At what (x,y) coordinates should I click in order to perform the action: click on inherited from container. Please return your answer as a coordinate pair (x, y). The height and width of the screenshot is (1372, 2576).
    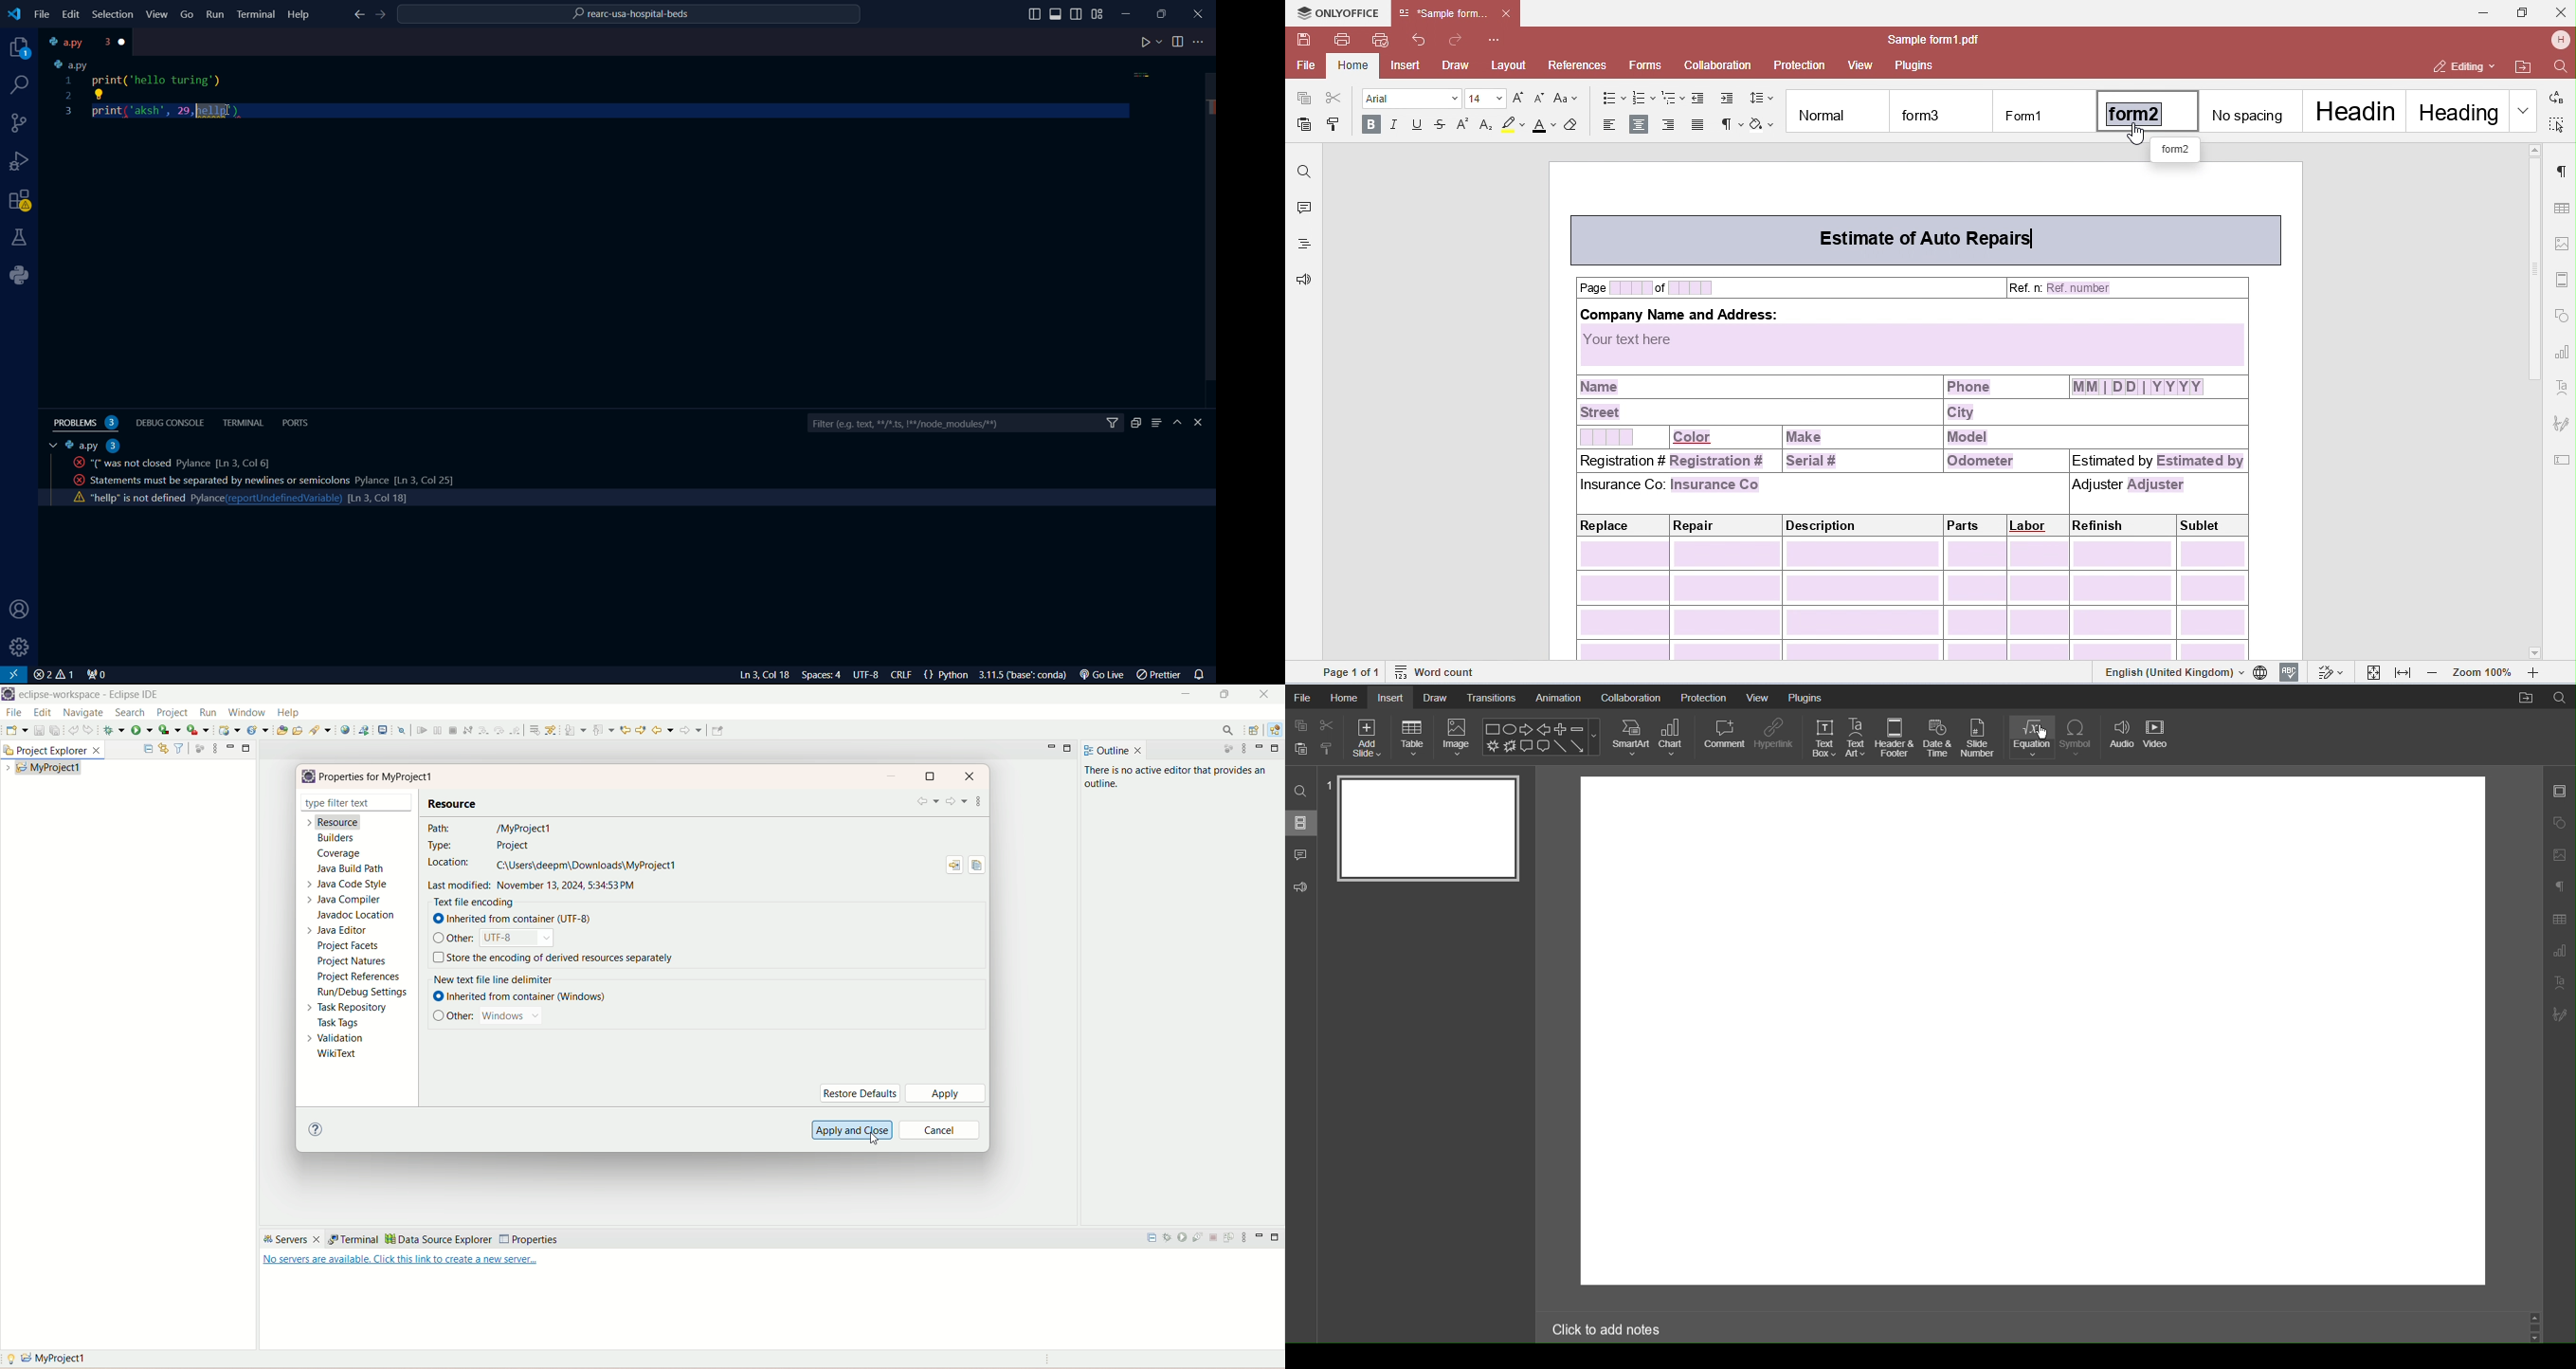
    Looking at the image, I should click on (532, 920).